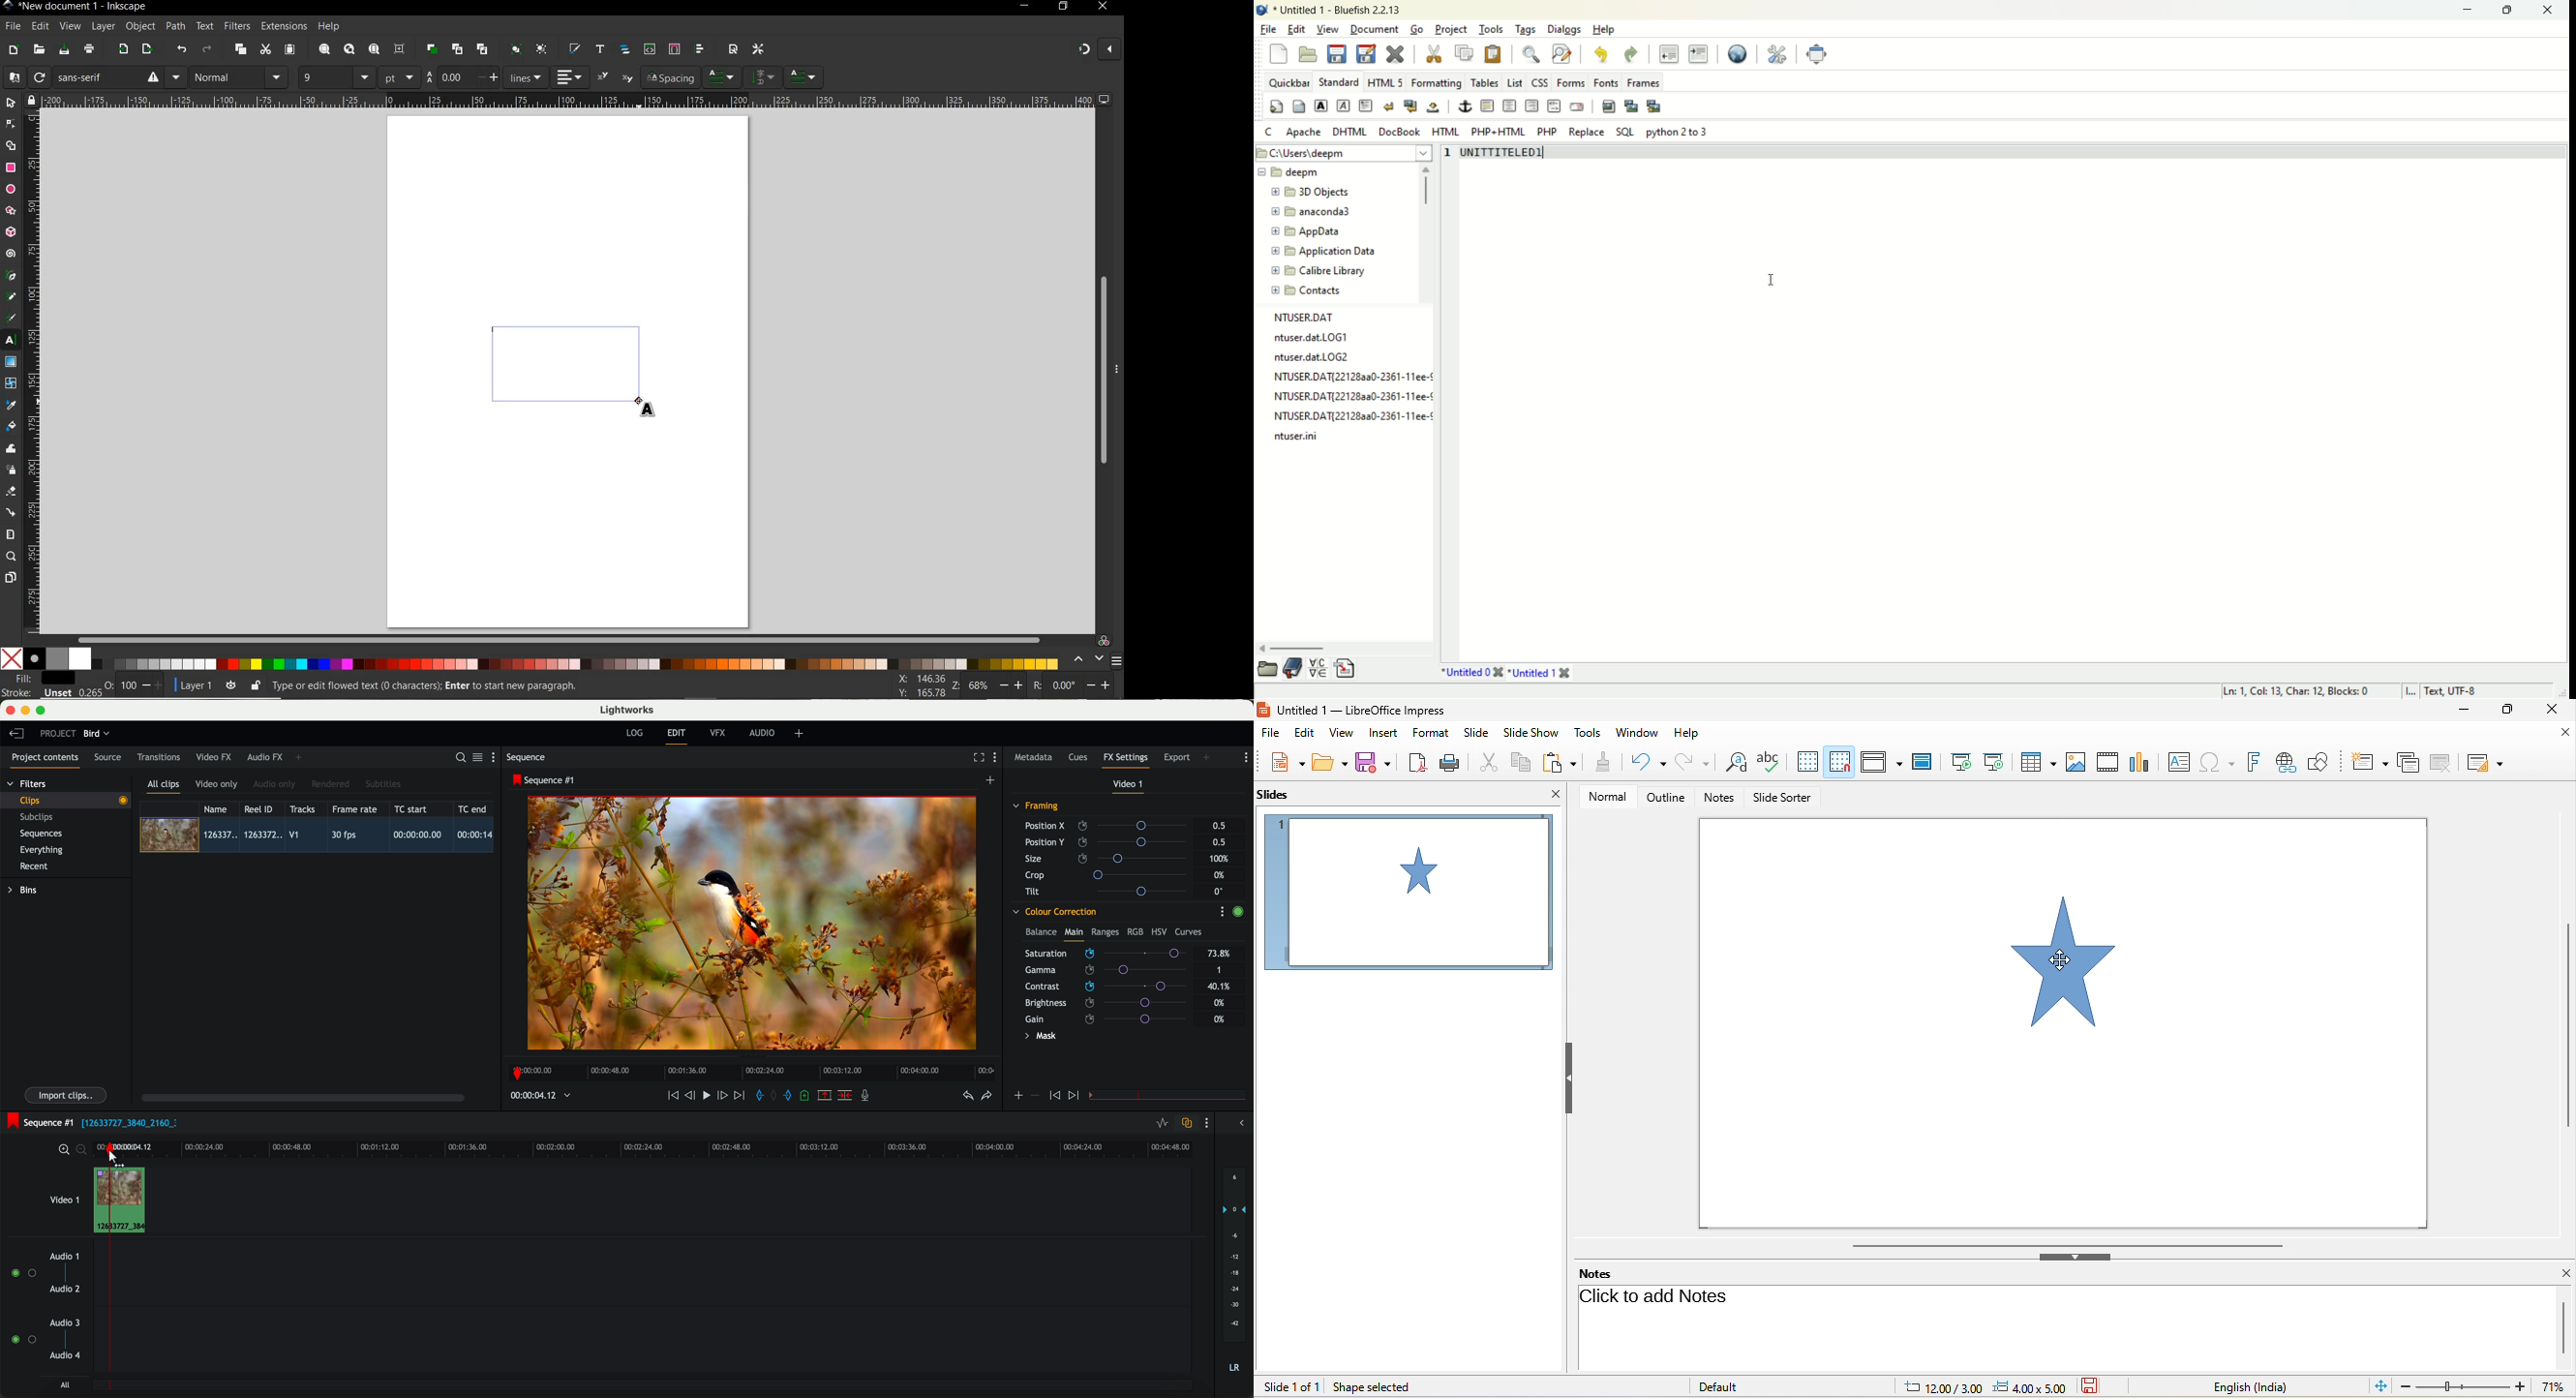 The width and height of the screenshot is (2576, 1400). I want to click on paste, so click(1496, 54).